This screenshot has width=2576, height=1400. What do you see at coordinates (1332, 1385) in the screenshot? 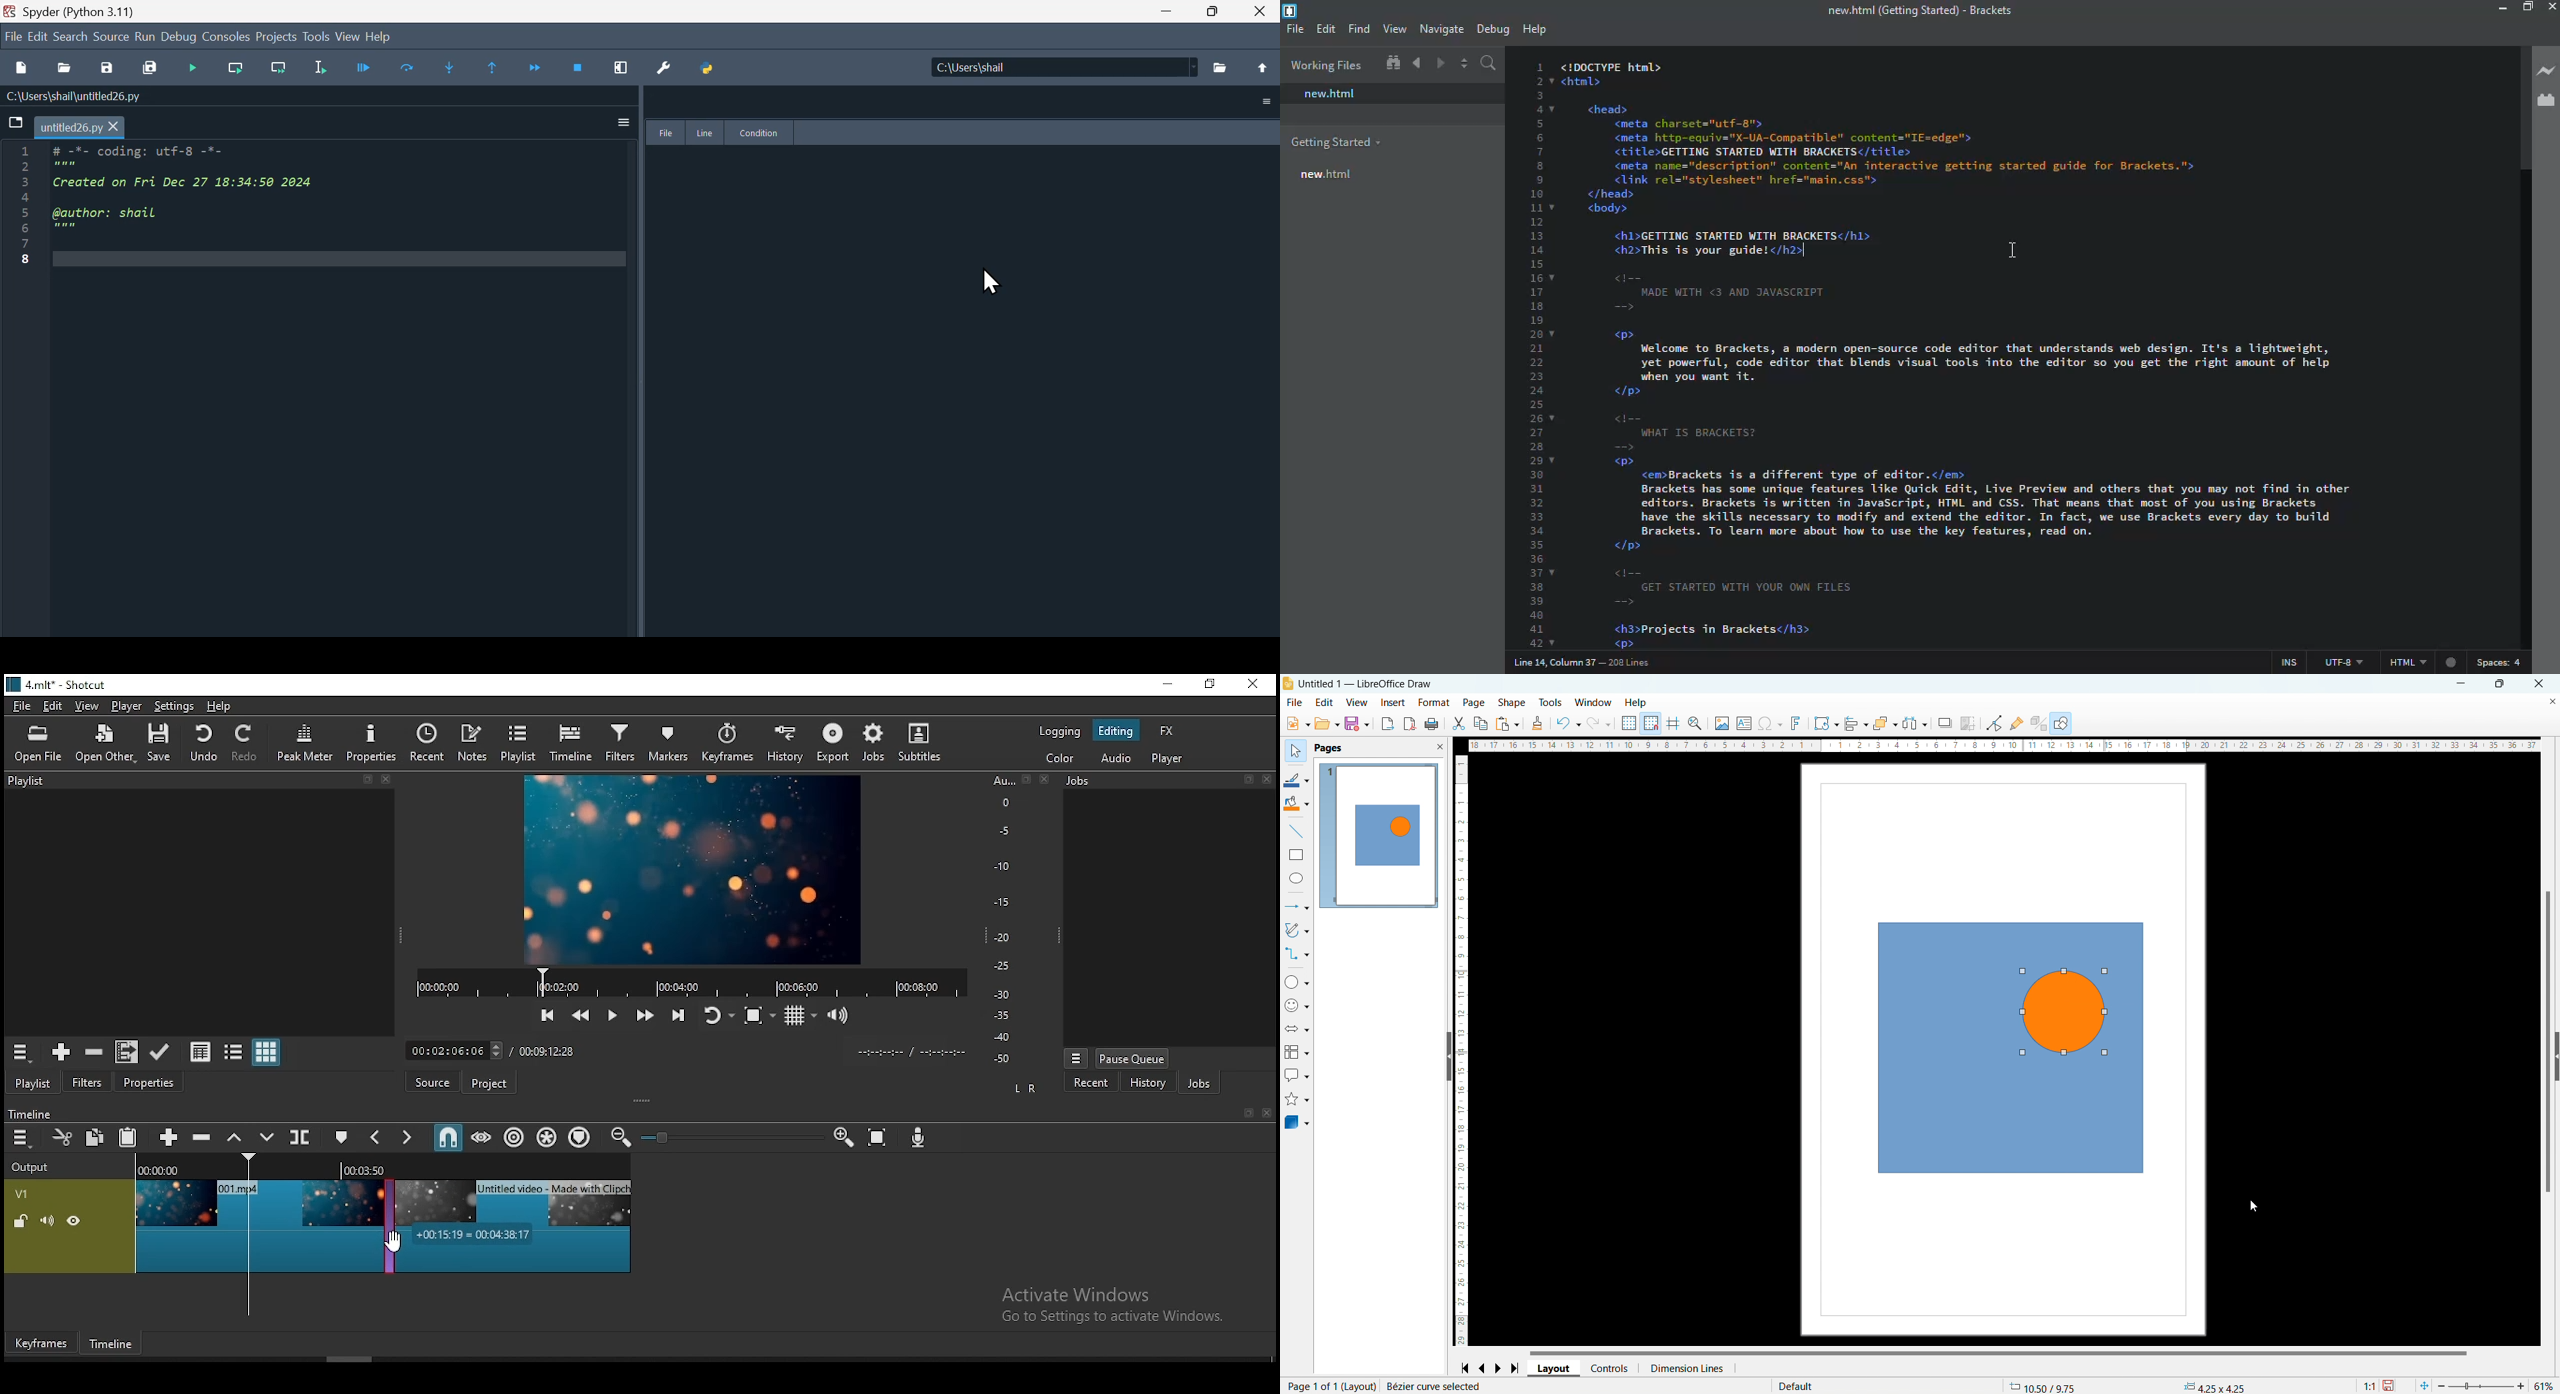
I see `page 1 of 1 (Layout)` at bounding box center [1332, 1385].